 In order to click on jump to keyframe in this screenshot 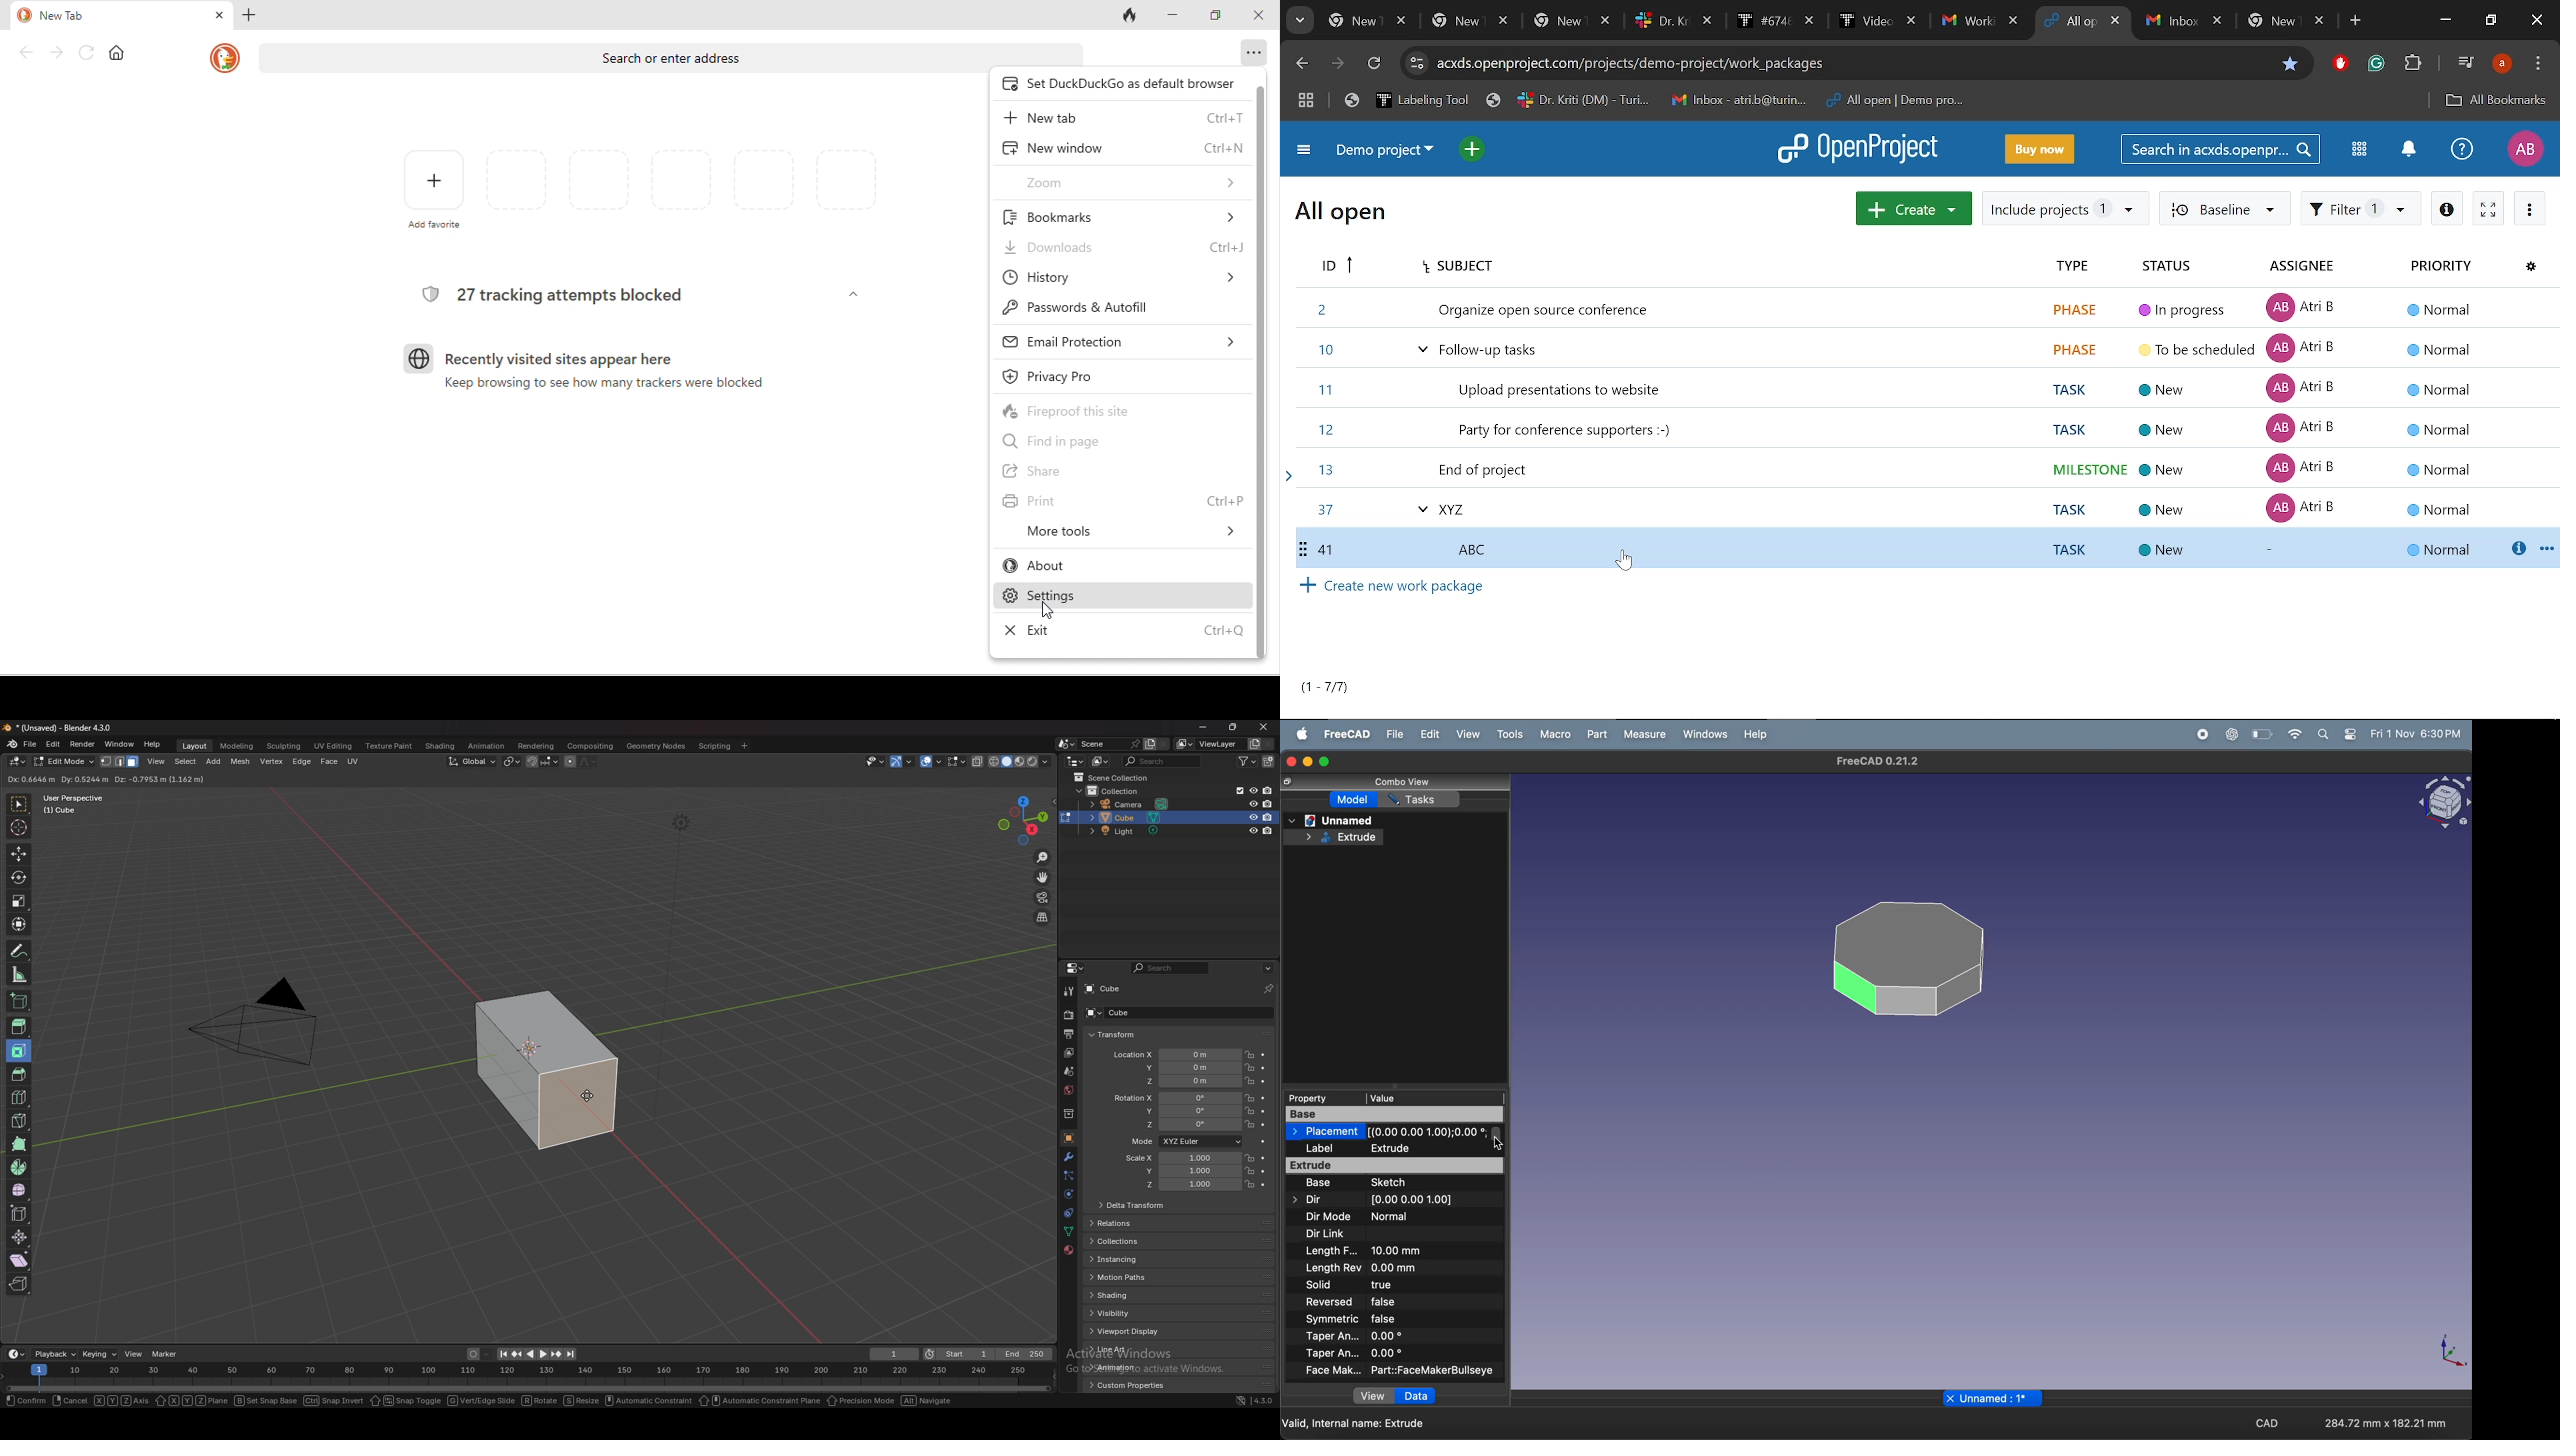, I will do `click(557, 1354)`.